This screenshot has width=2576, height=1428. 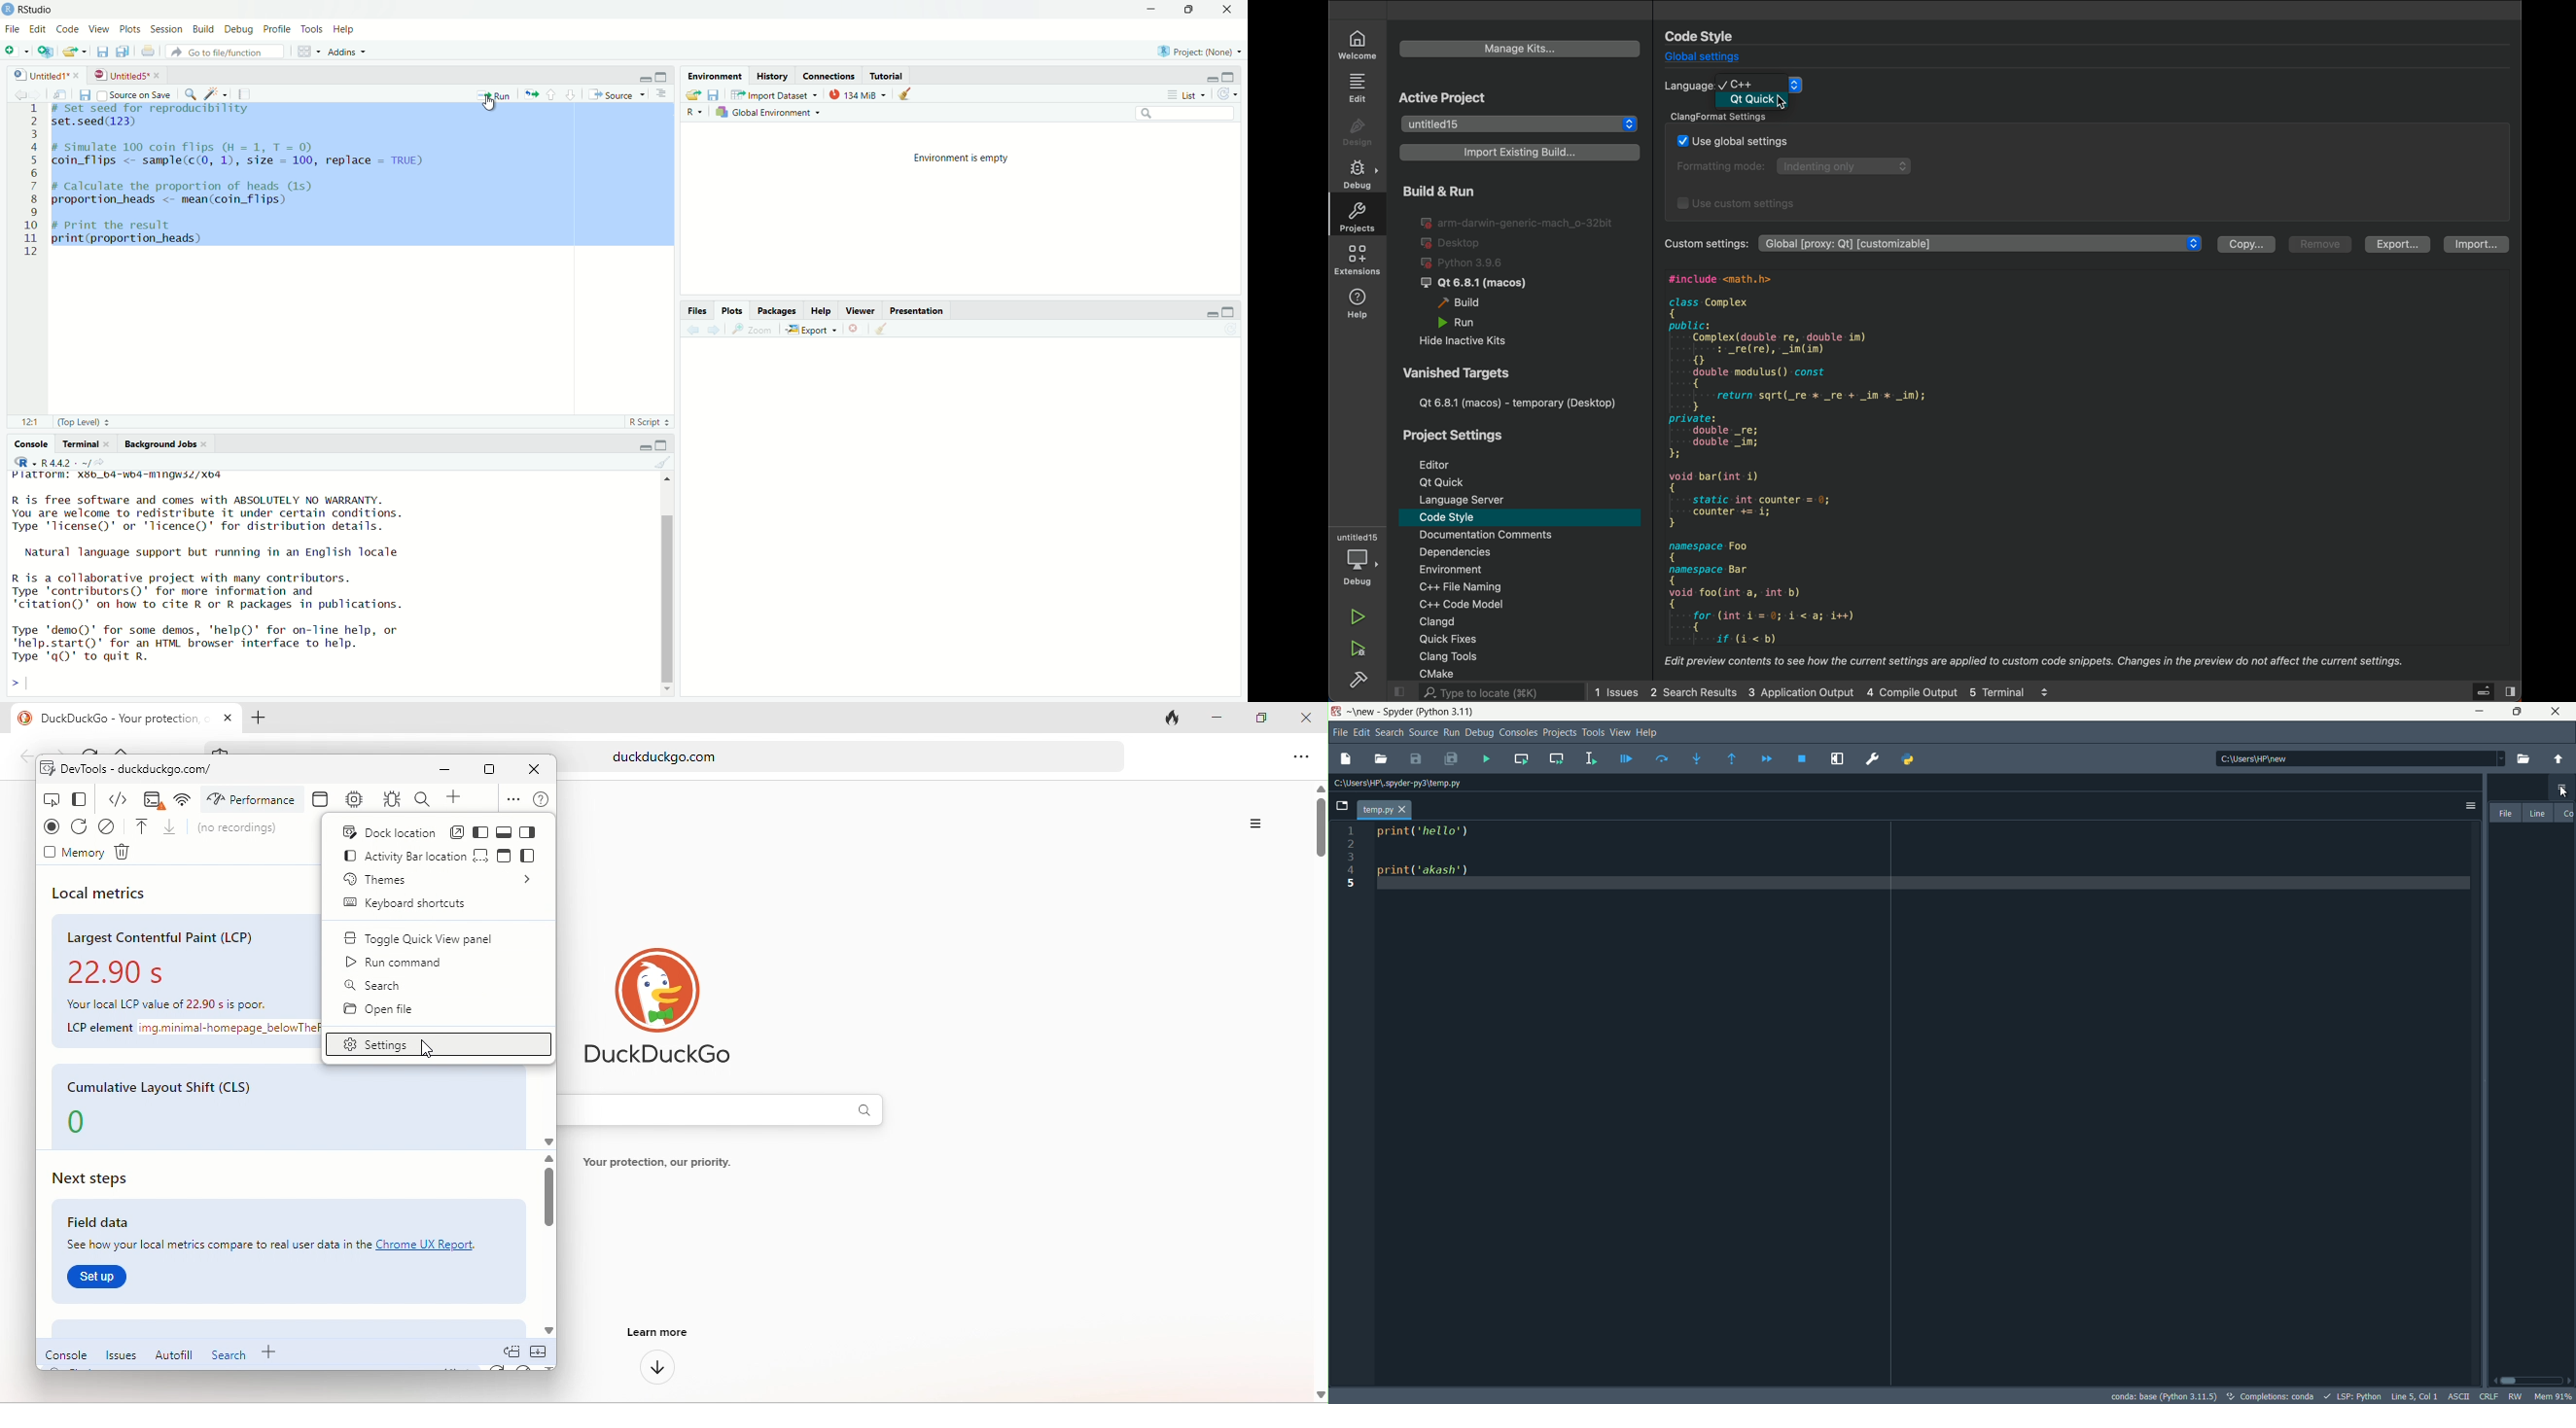 What do you see at coordinates (572, 96) in the screenshot?
I see `go to next section/chunk` at bounding box center [572, 96].